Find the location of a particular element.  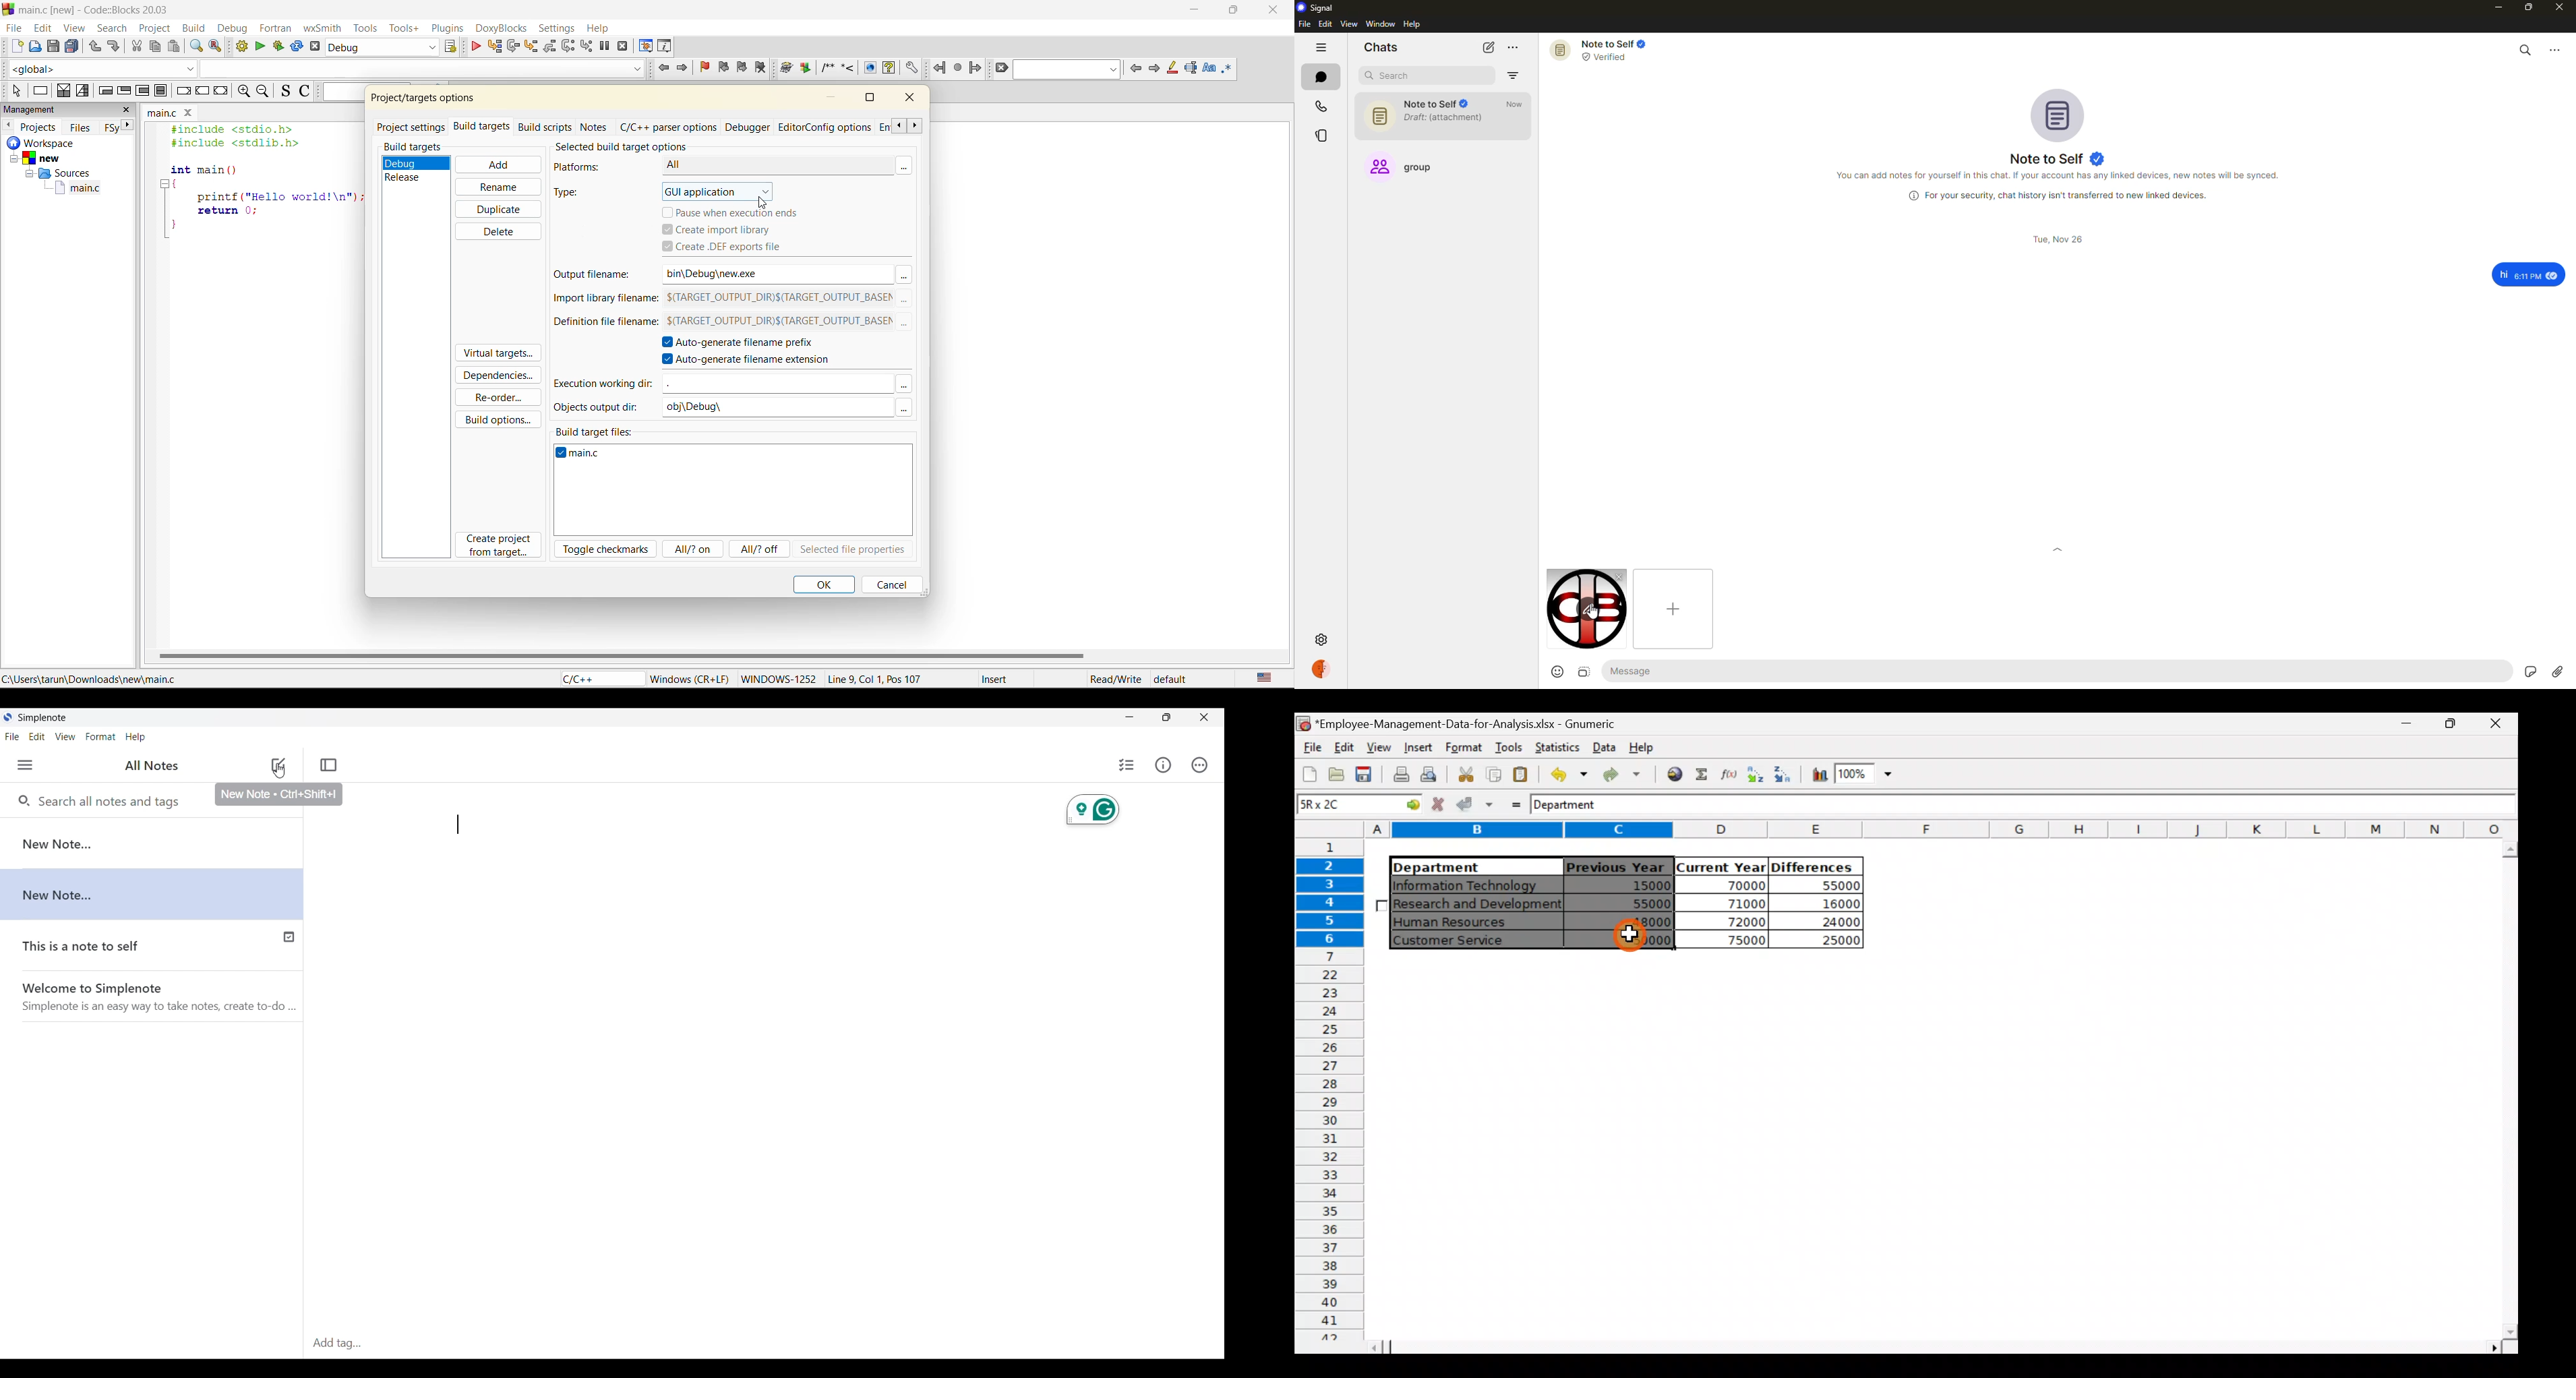

#include <stdio.h>

#include <stdlib.h>

int main ()

{
printf ("Hello world!\n");
return 0;

} is located at coordinates (261, 184).